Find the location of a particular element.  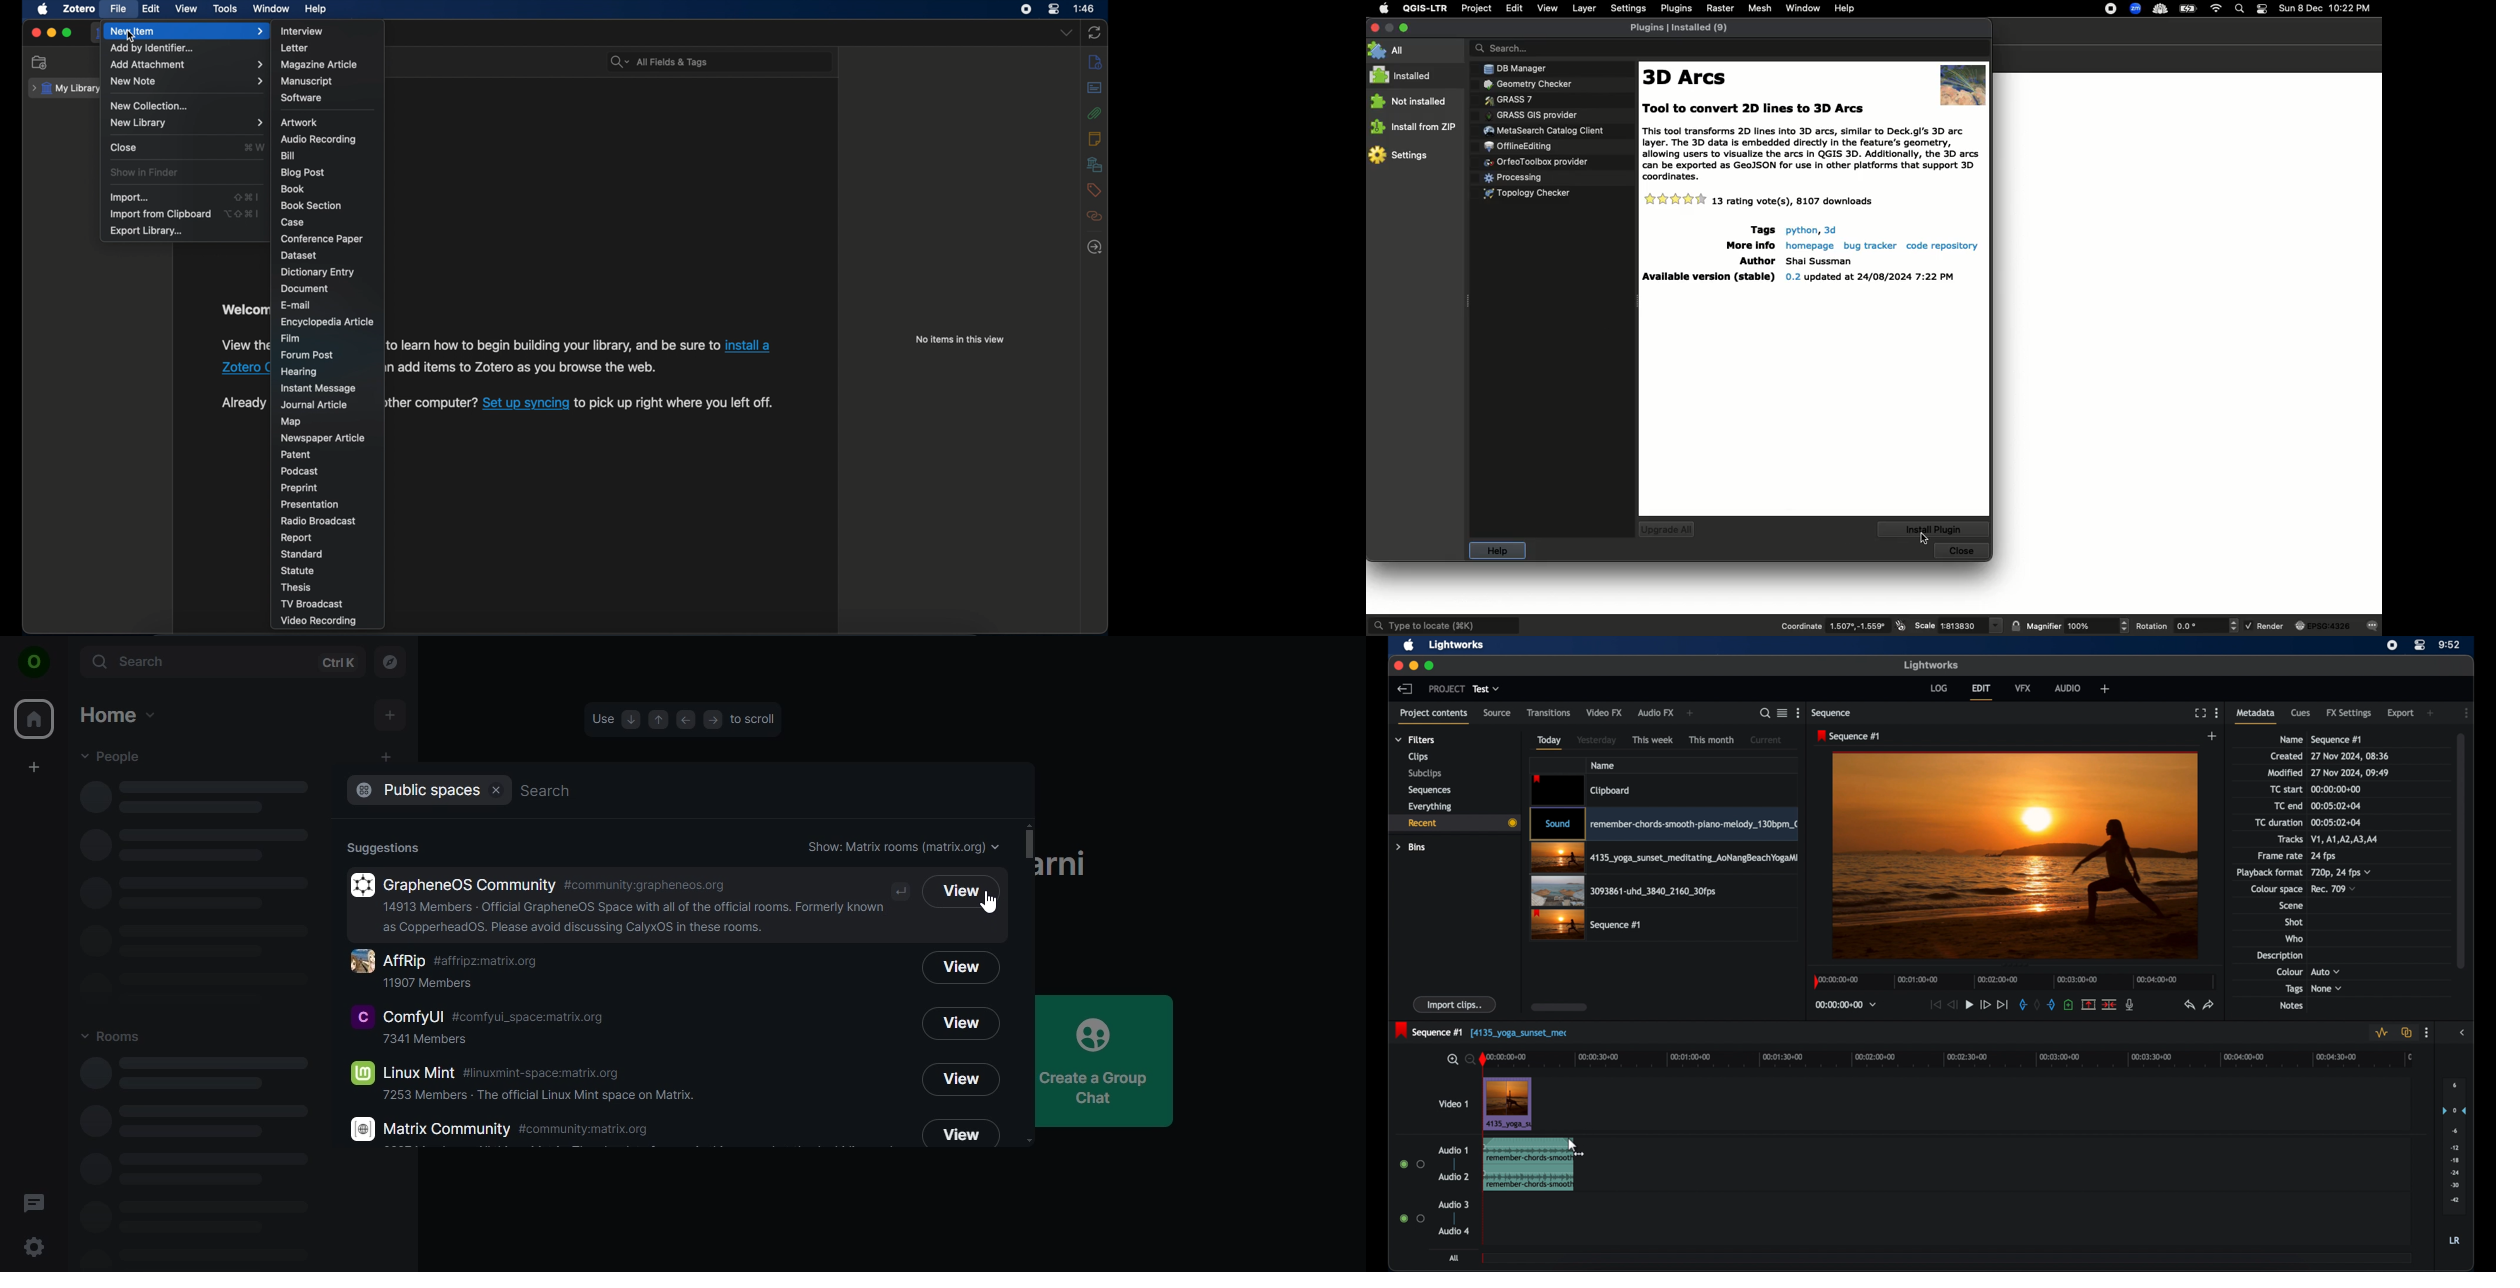

close is located at coordinates (124, 147).